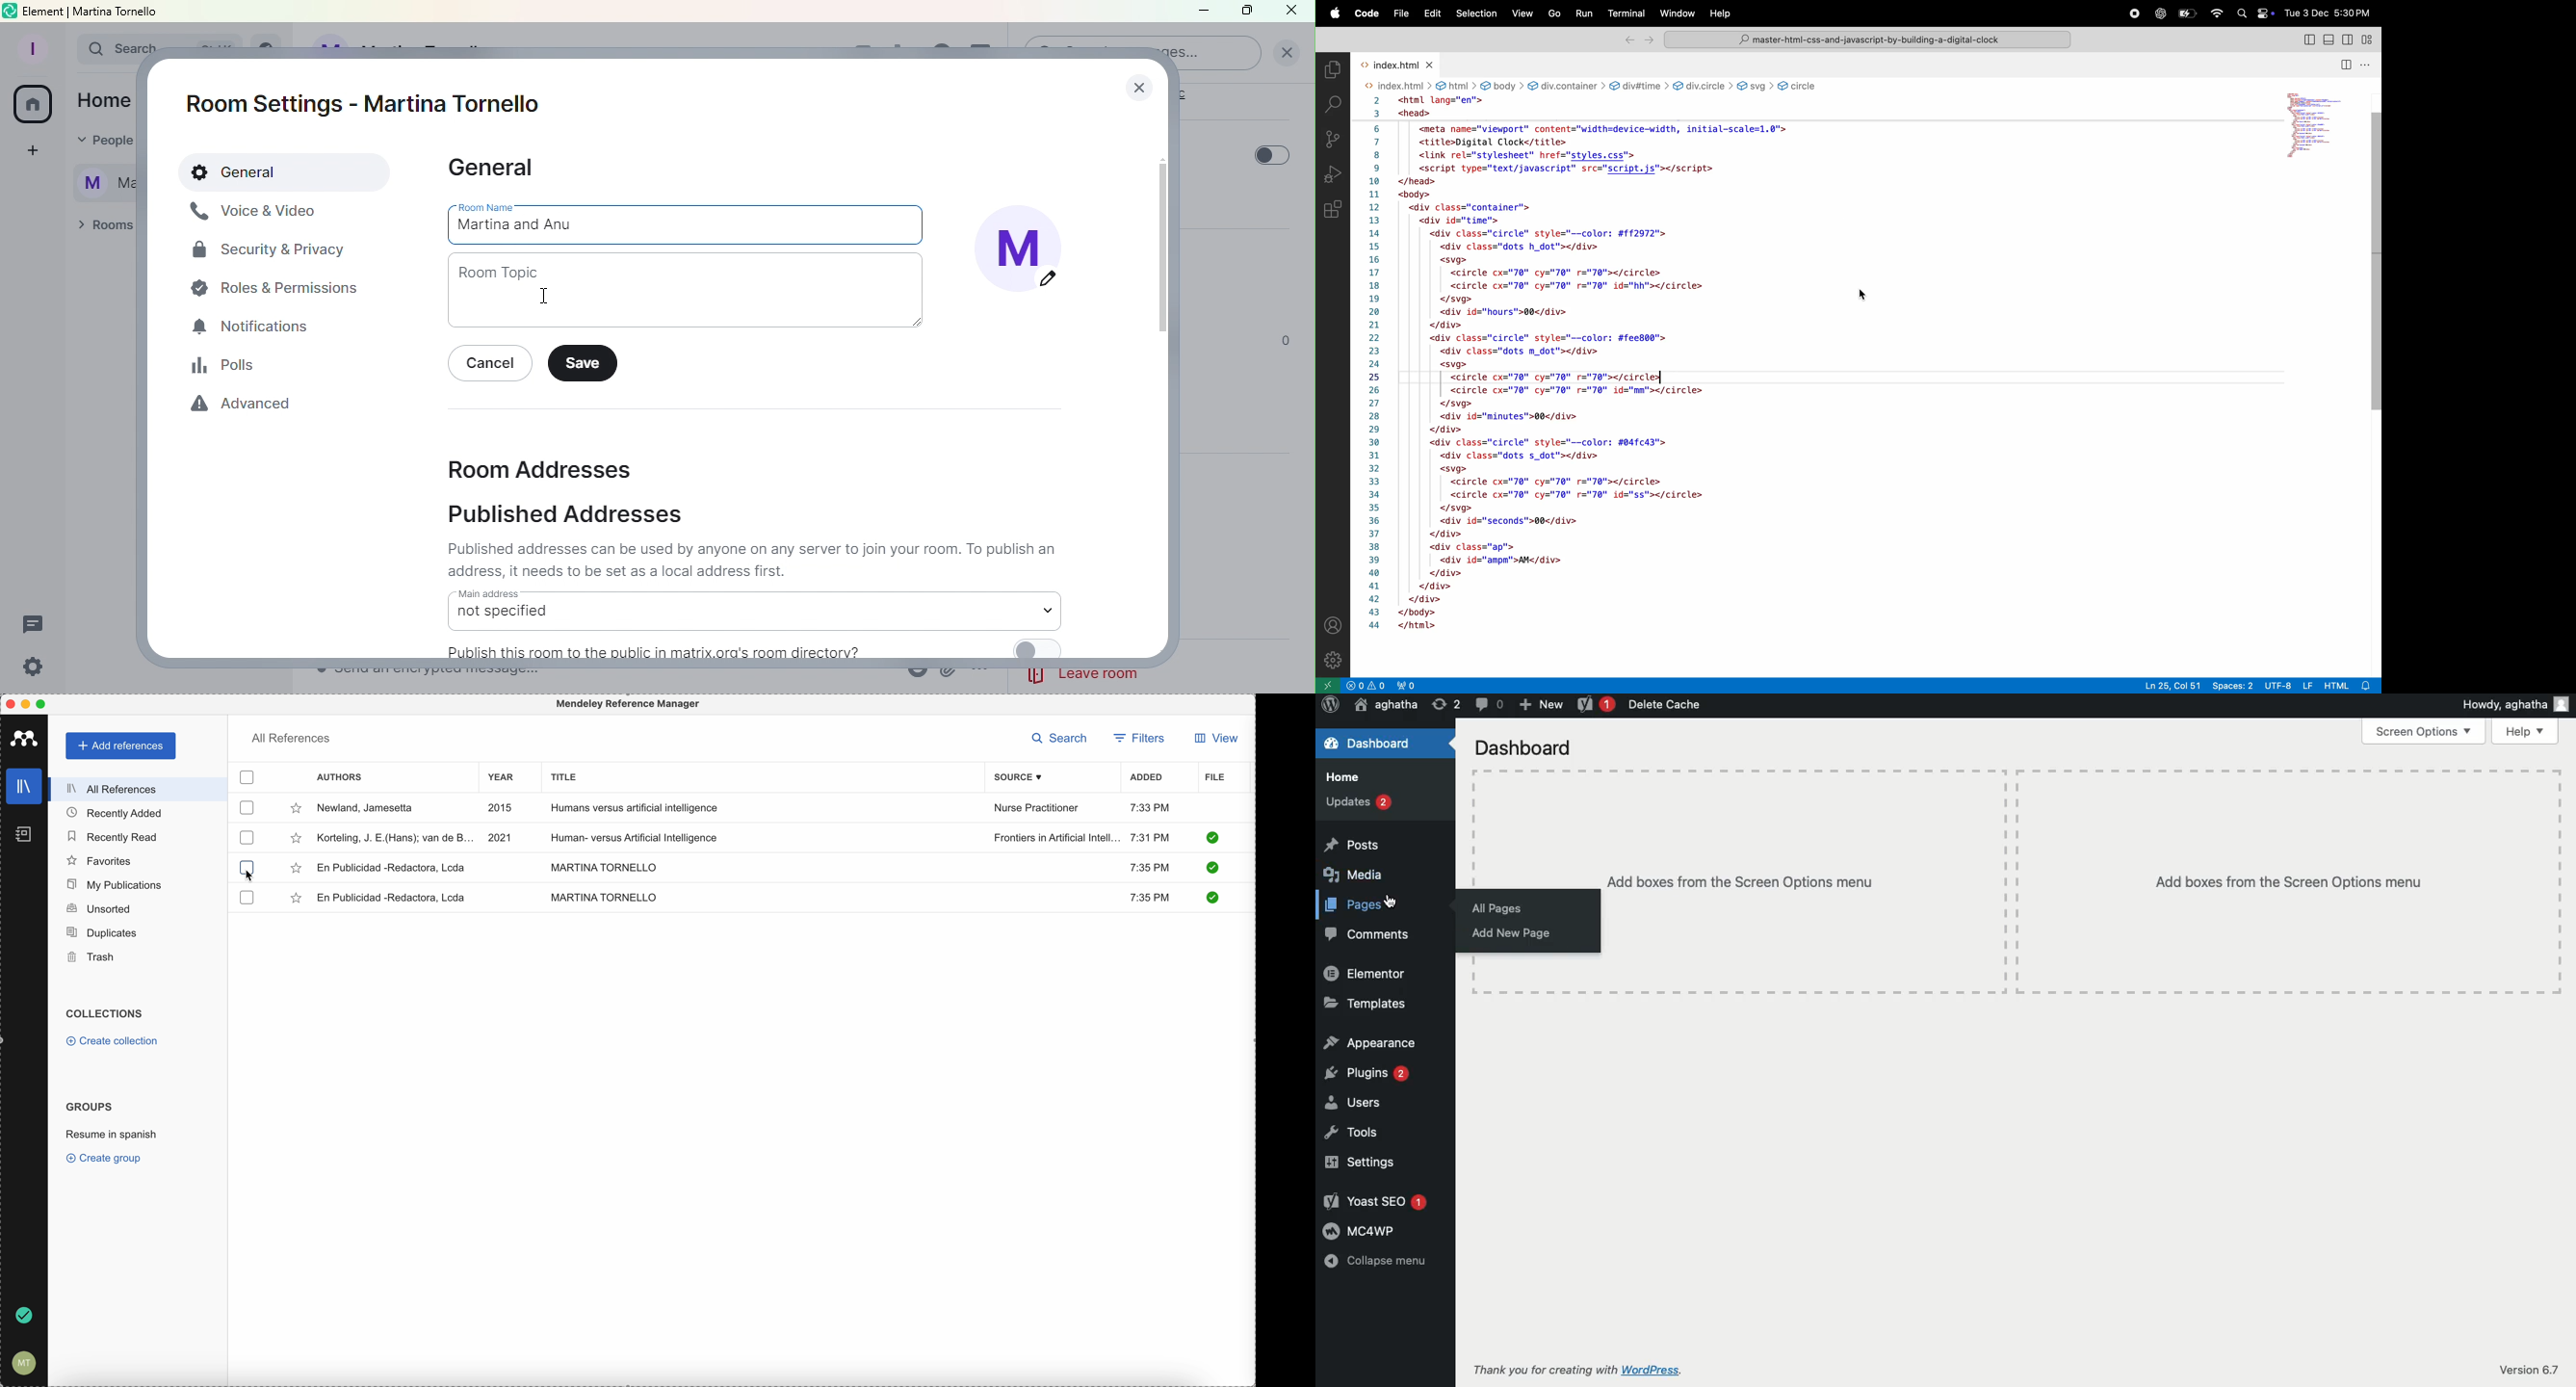 The image size is (2576, 1400). Describe the element at coordinates (1496, 909) in the screenshot. I see `All pages` at that location.